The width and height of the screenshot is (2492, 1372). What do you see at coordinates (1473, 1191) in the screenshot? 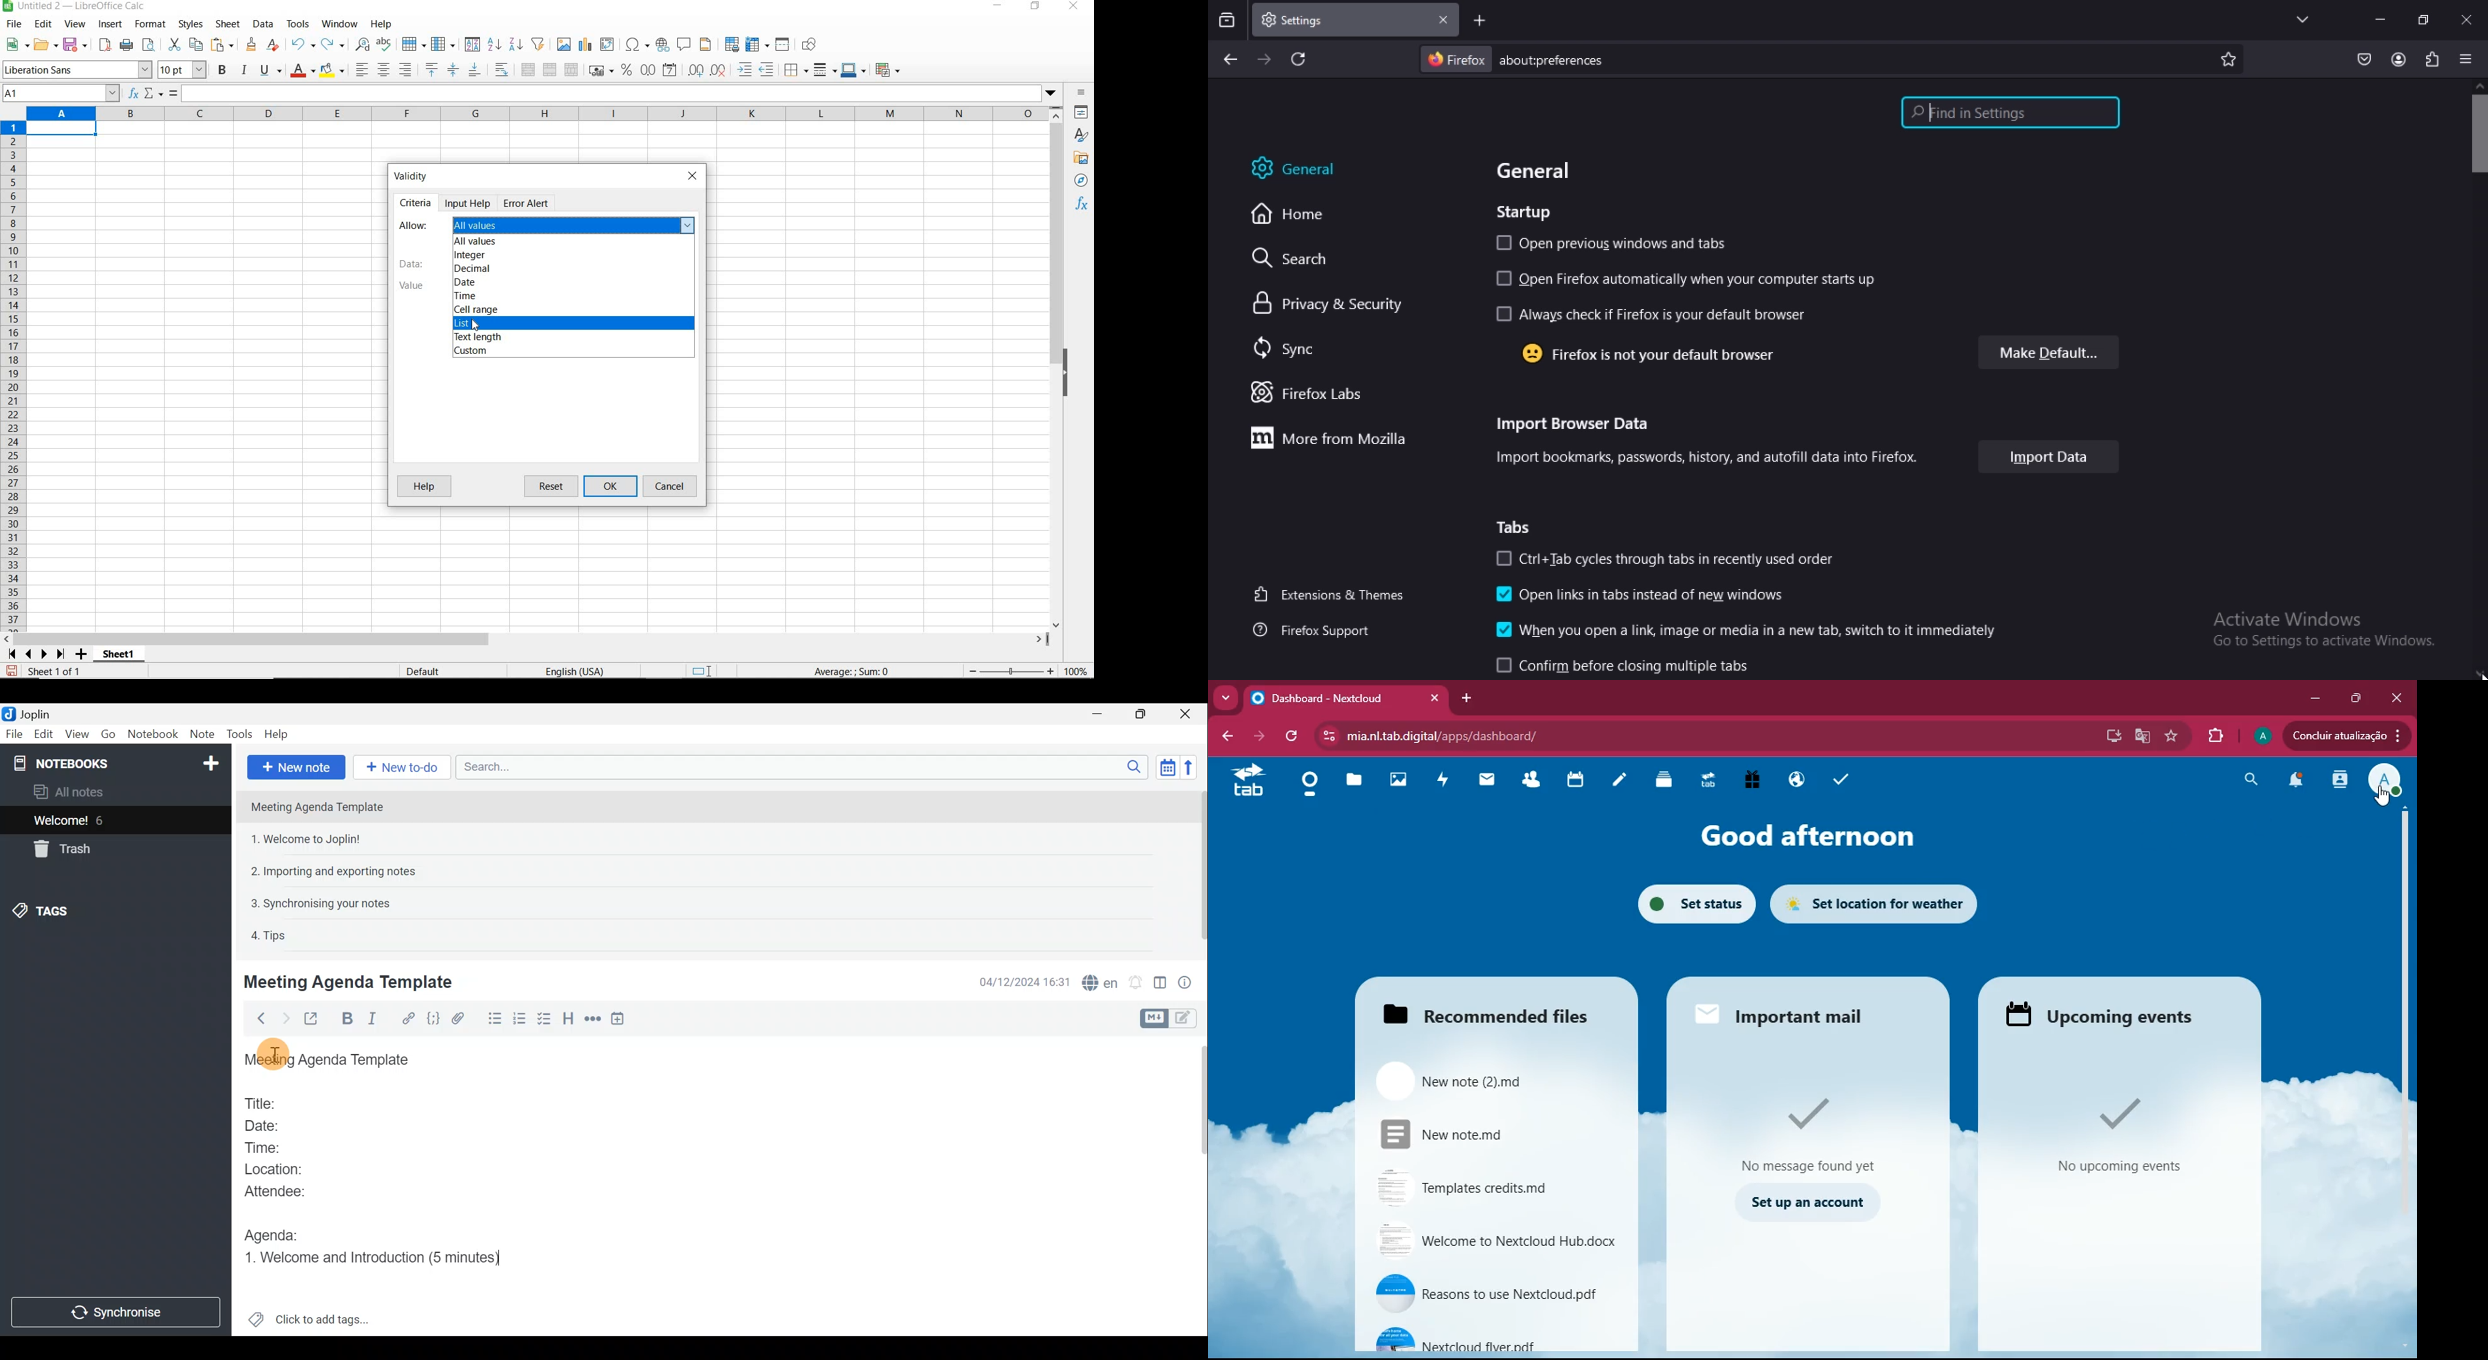
I see `Templates credits.md` at bounding box center [1473, 1191].